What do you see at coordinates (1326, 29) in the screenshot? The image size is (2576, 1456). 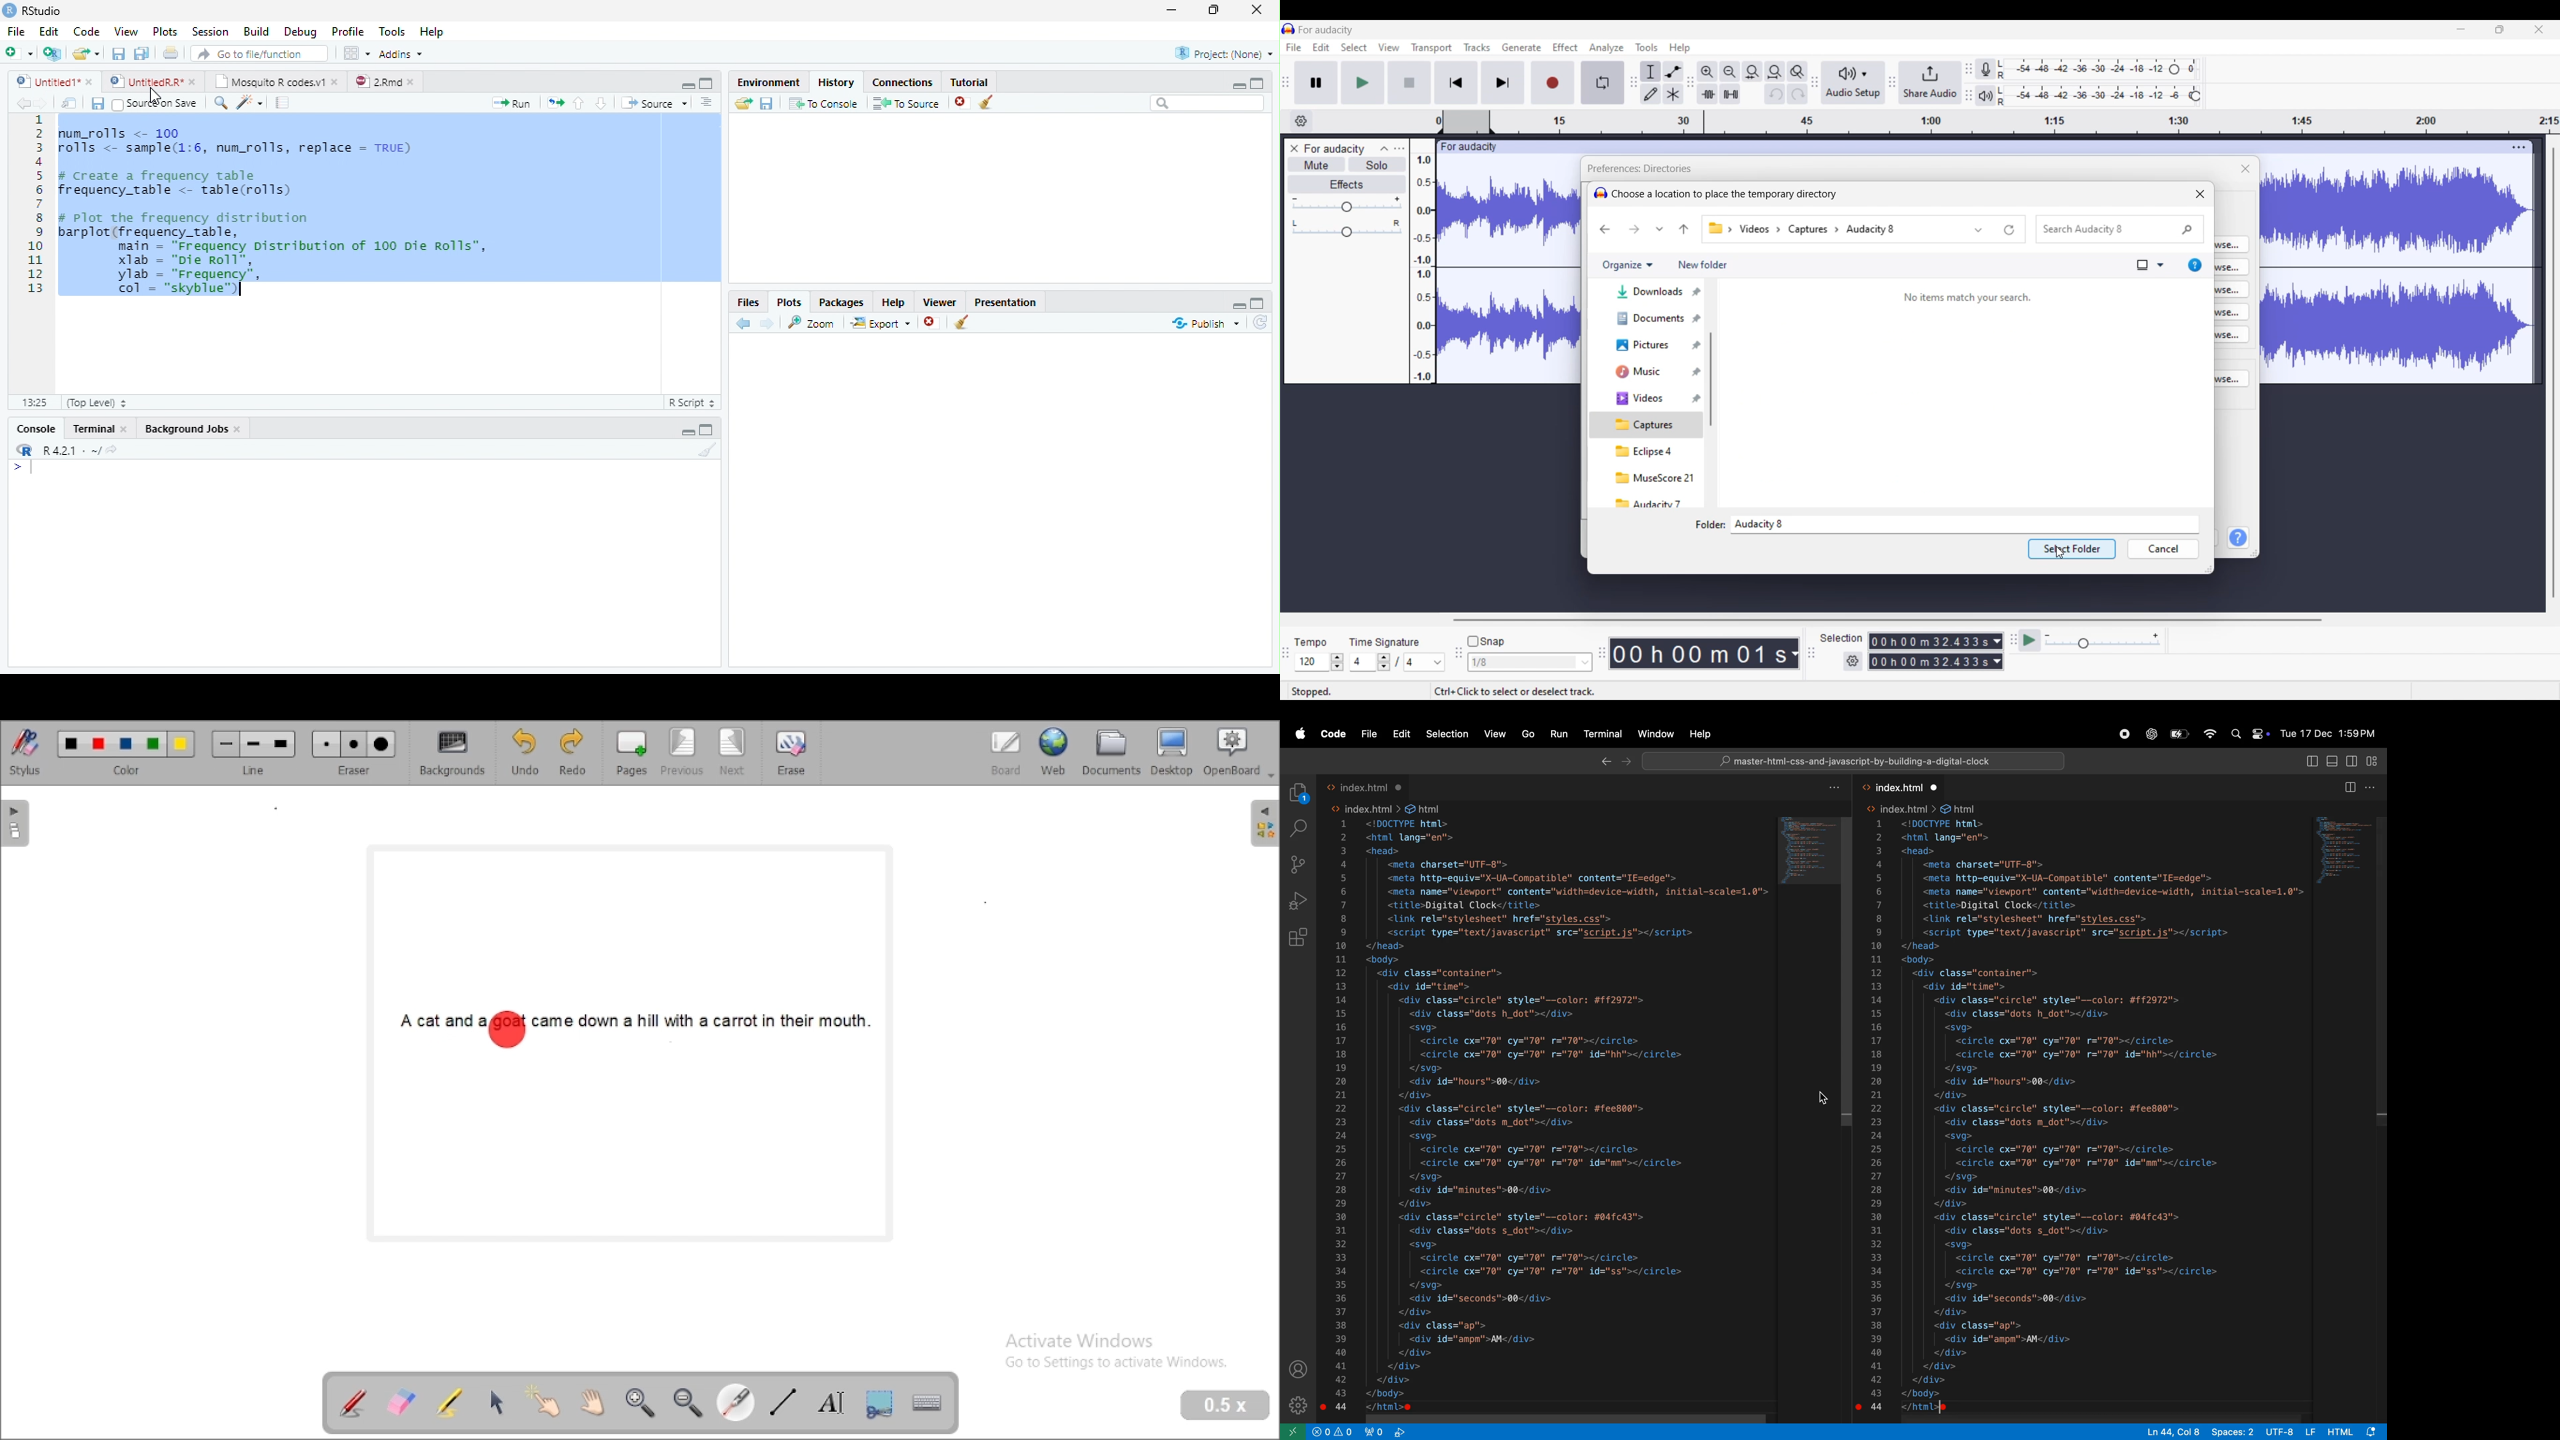 I see `Project name` at bounding box center [1326, 29].